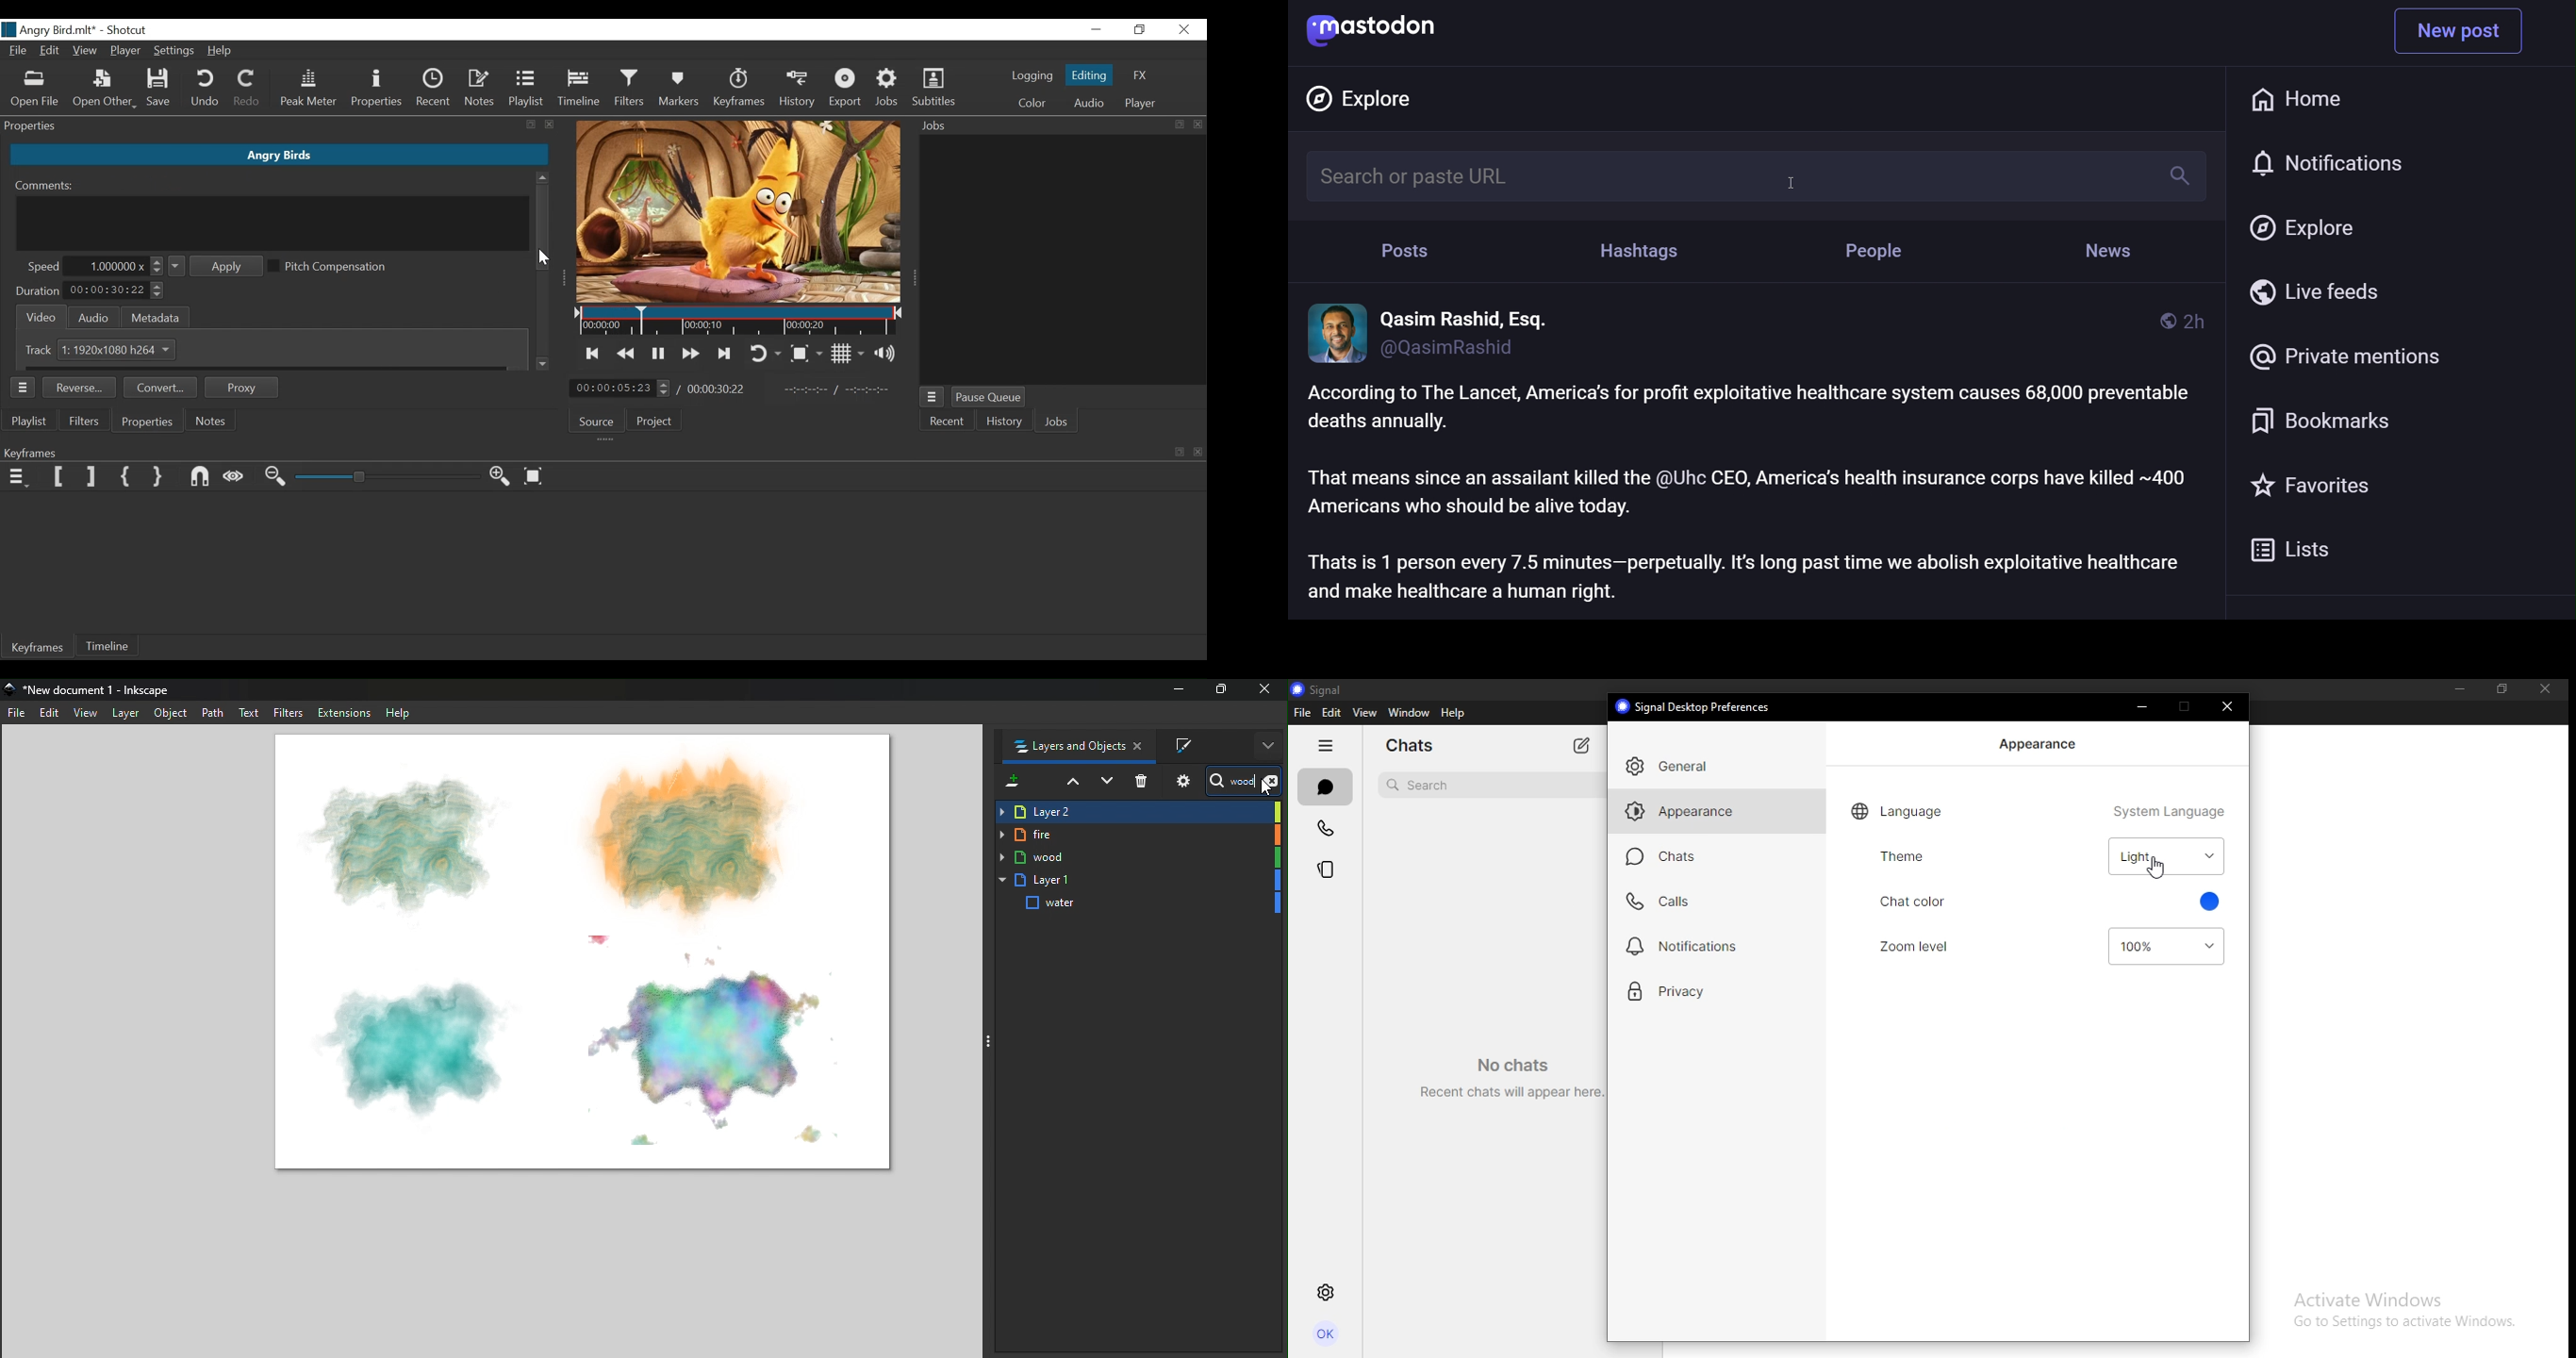  Describe the element at coordinates (1076, 782) in the screenshot. I see `Raise selection on step` at that location.